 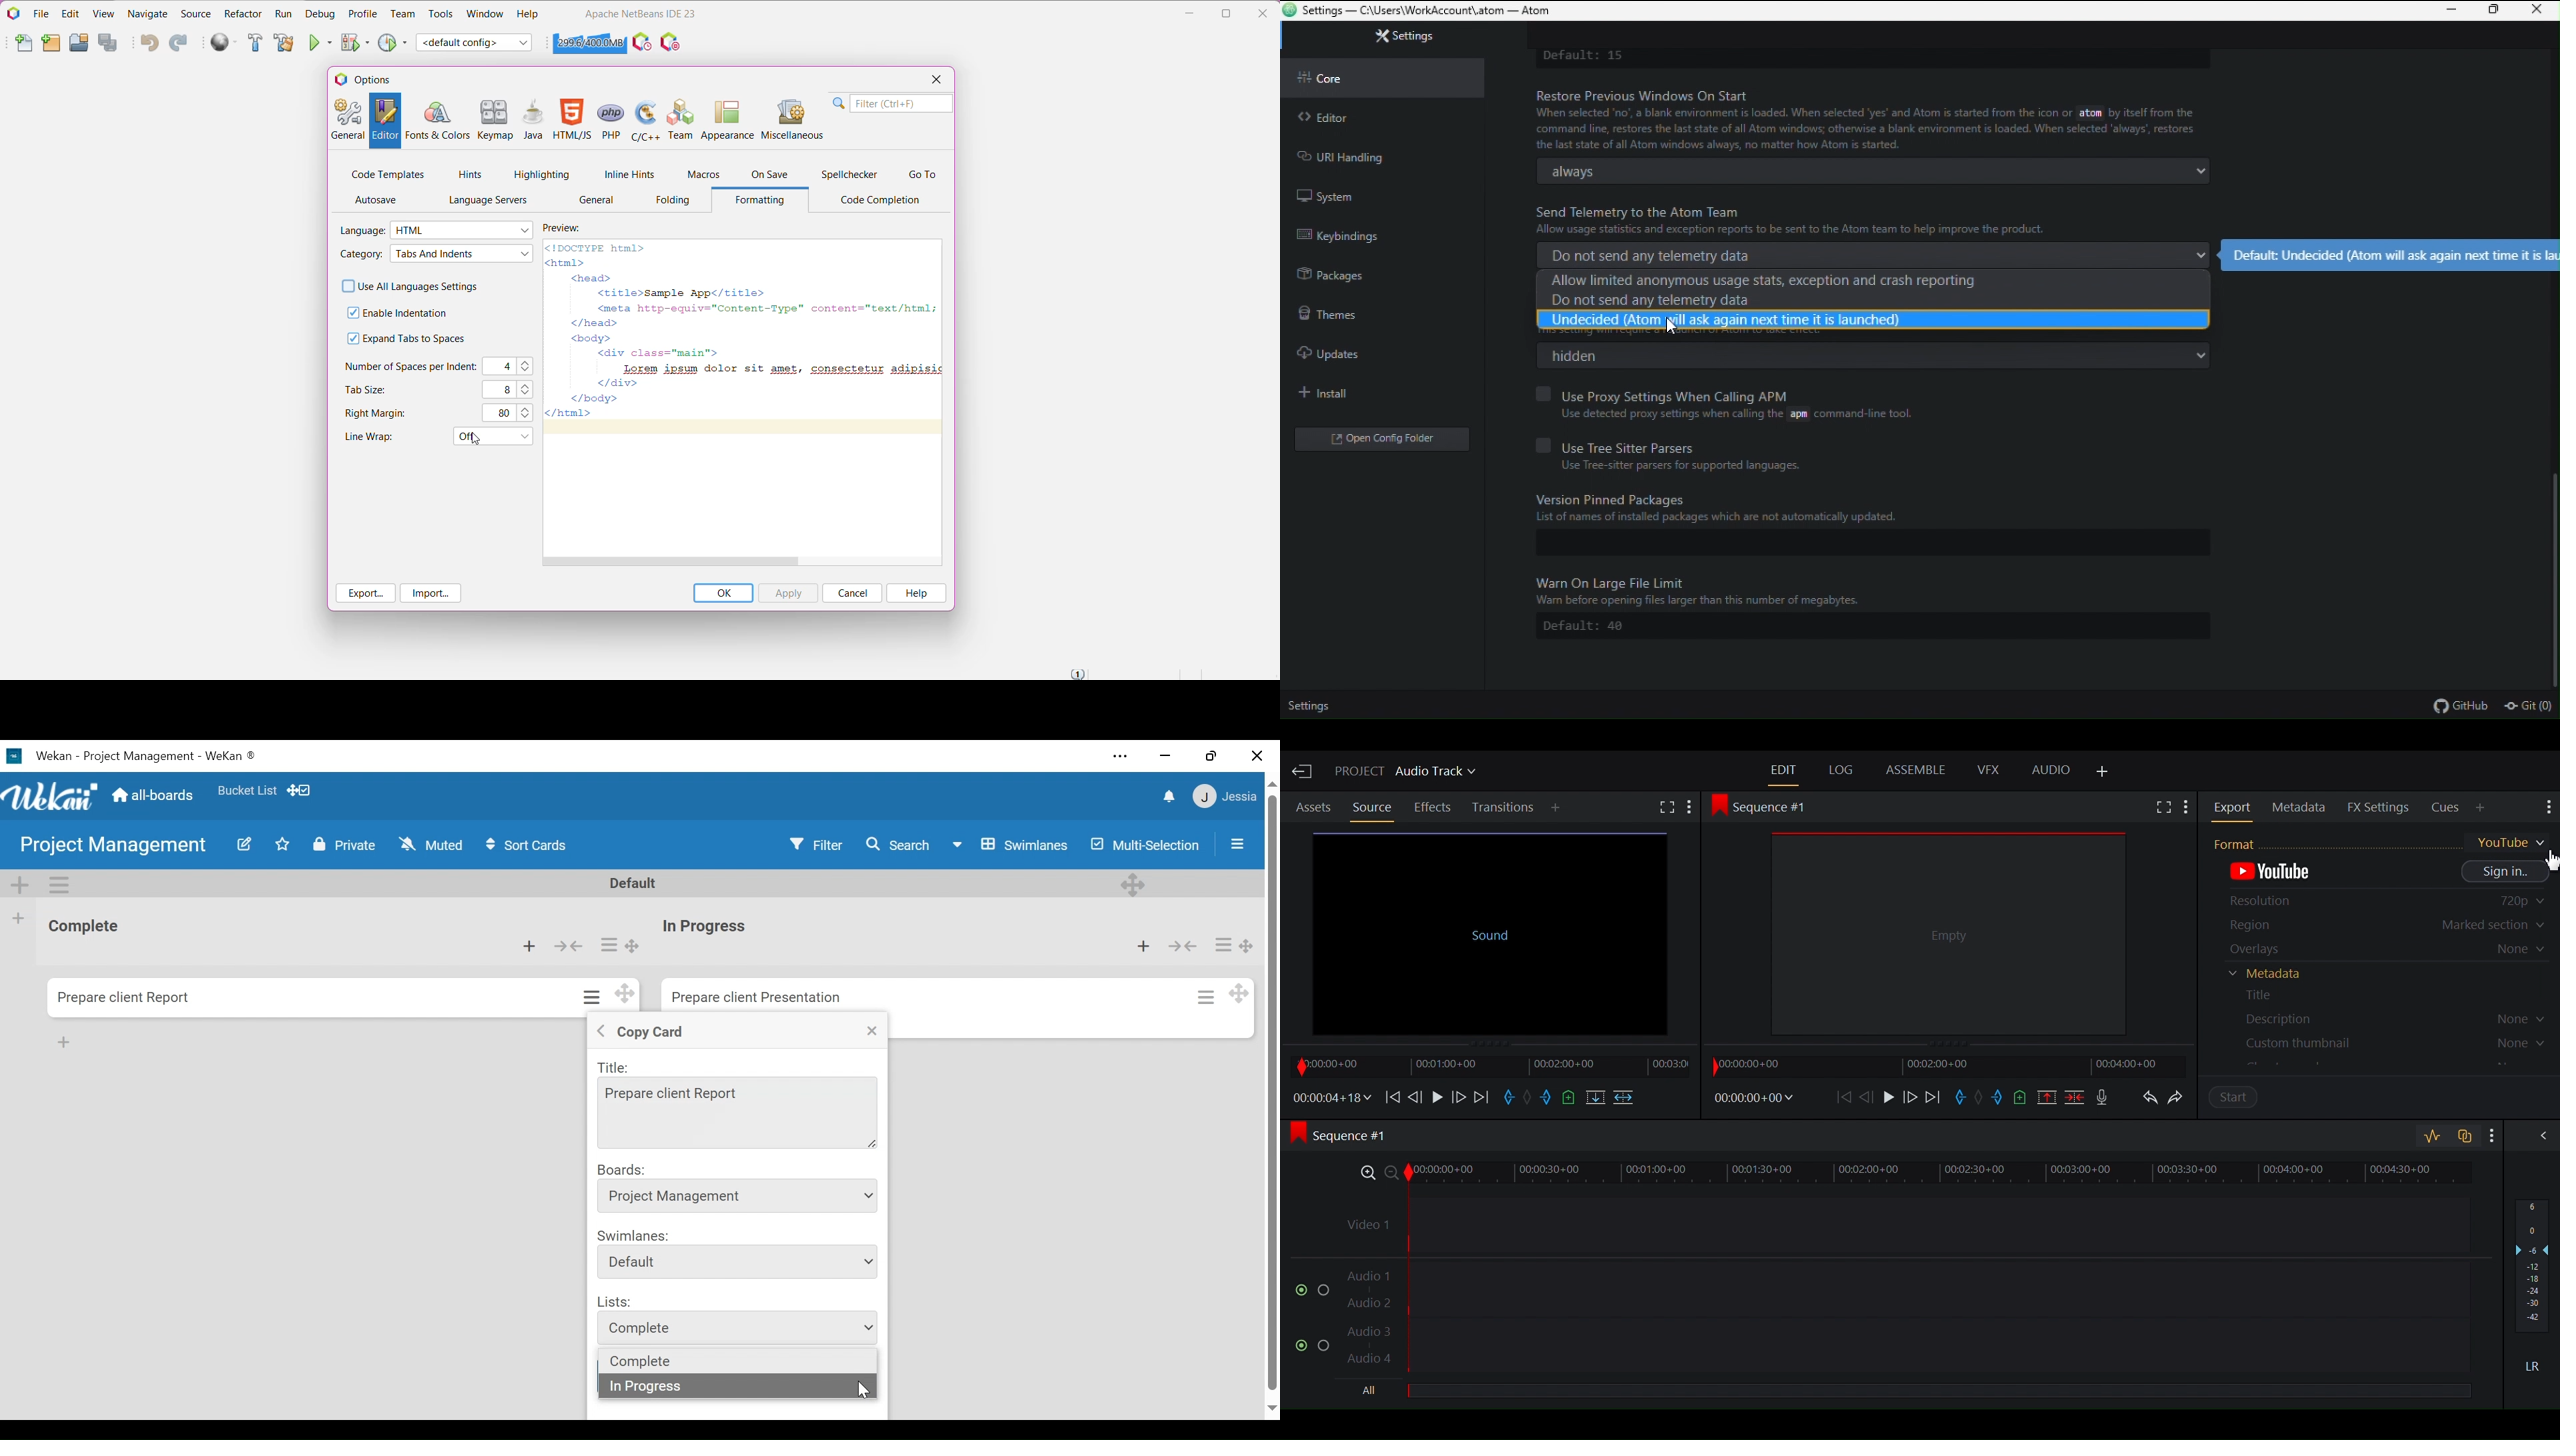 What do you see at coordinates (1373, 1391) in the screenshot?
I see `All` at bounding box center [1373, 1391].